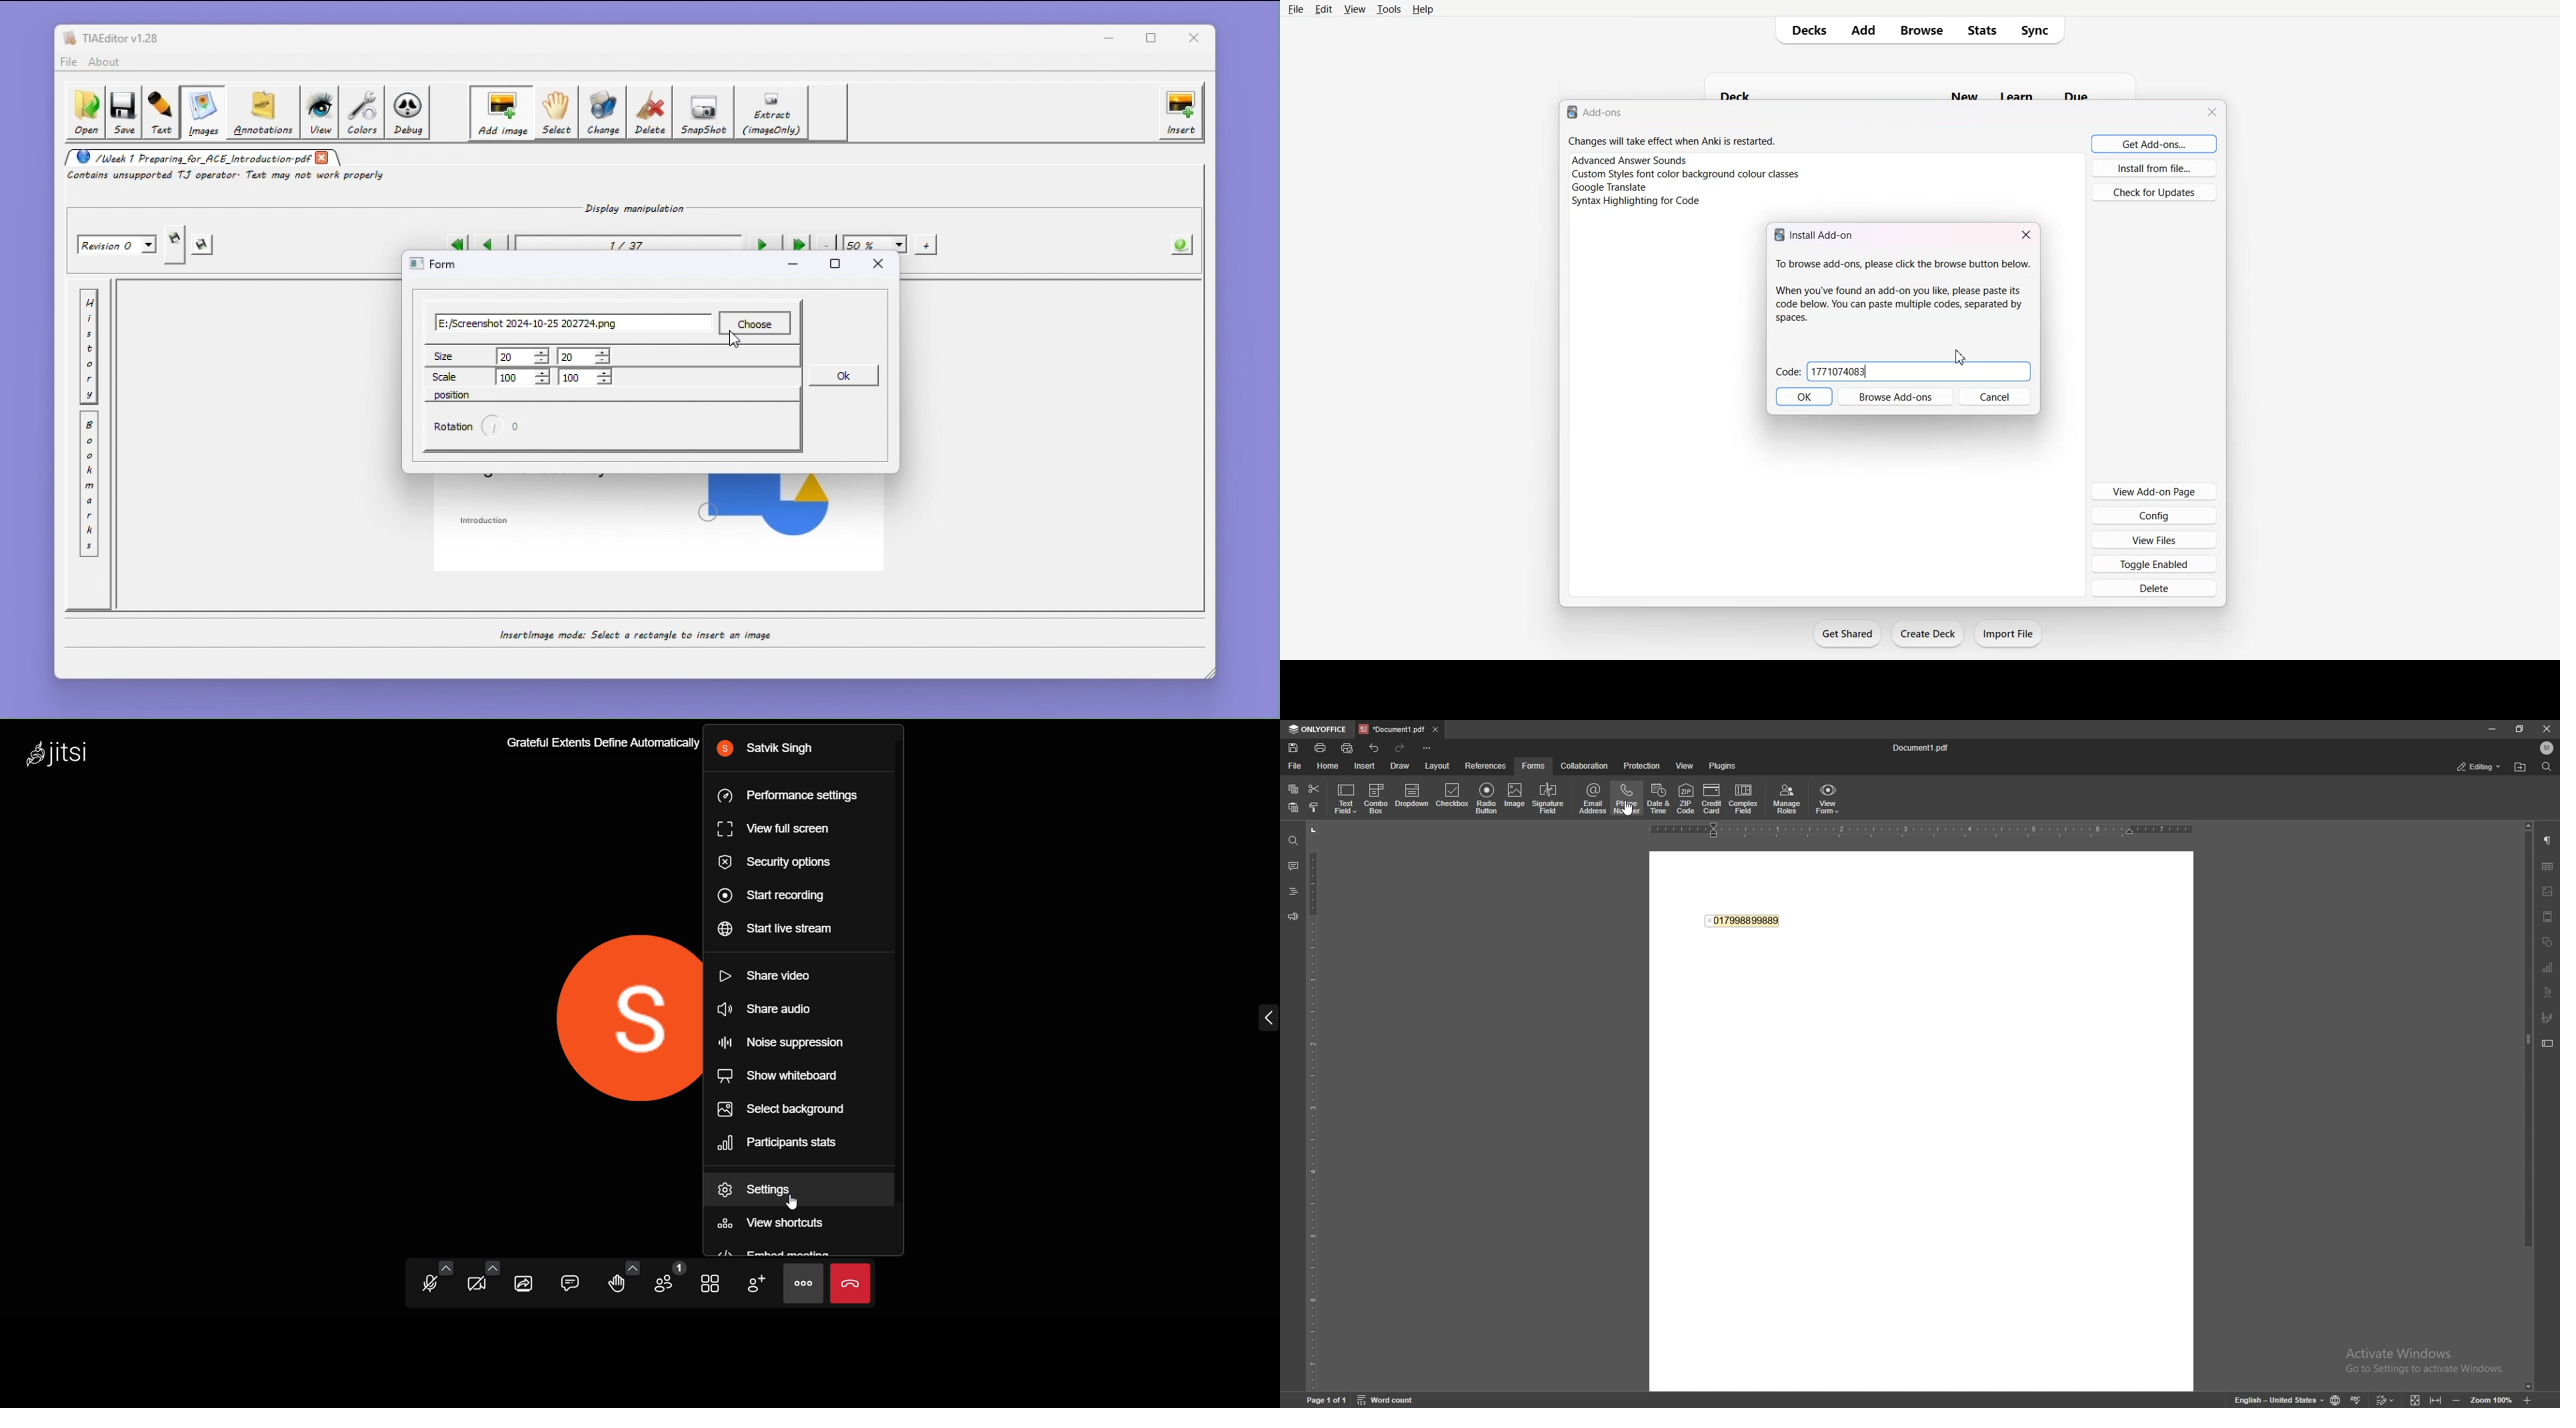 This screenshot has height=1428, width=2576. Describe the element at coordinates (779, 1043) in the screenshot. I see `noise suppression` at that location.